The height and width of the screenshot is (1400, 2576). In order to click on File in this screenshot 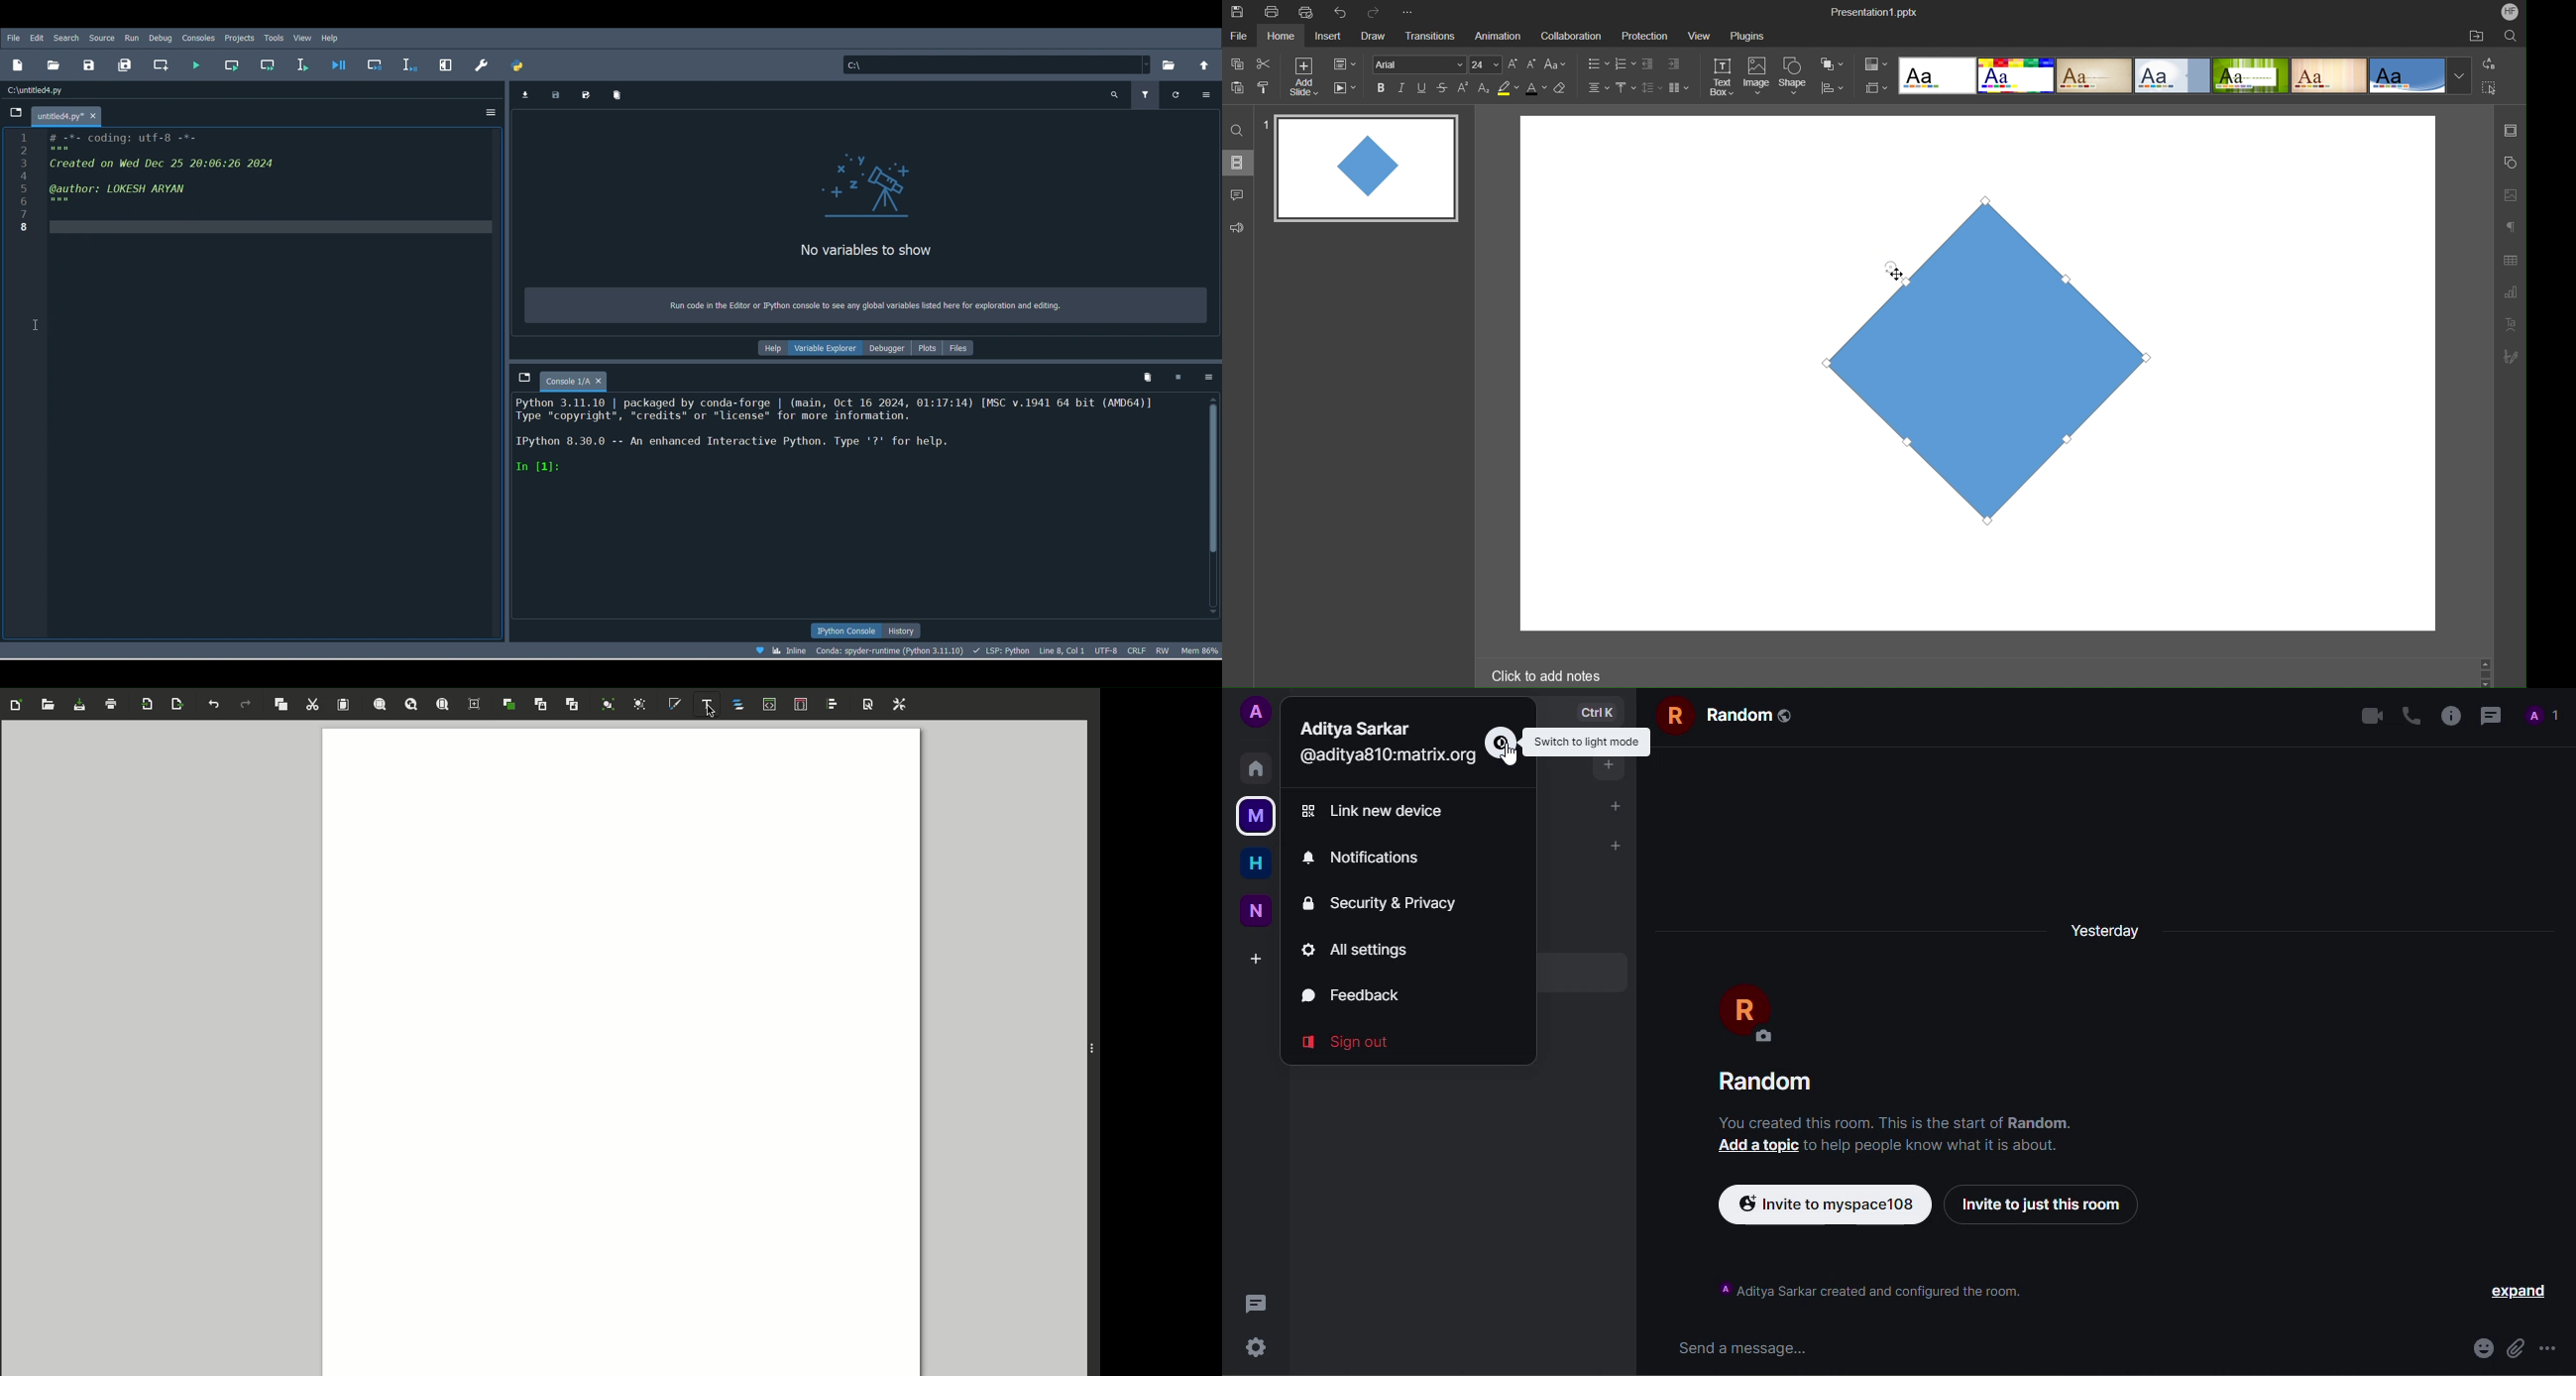, I will do `click(1239, 34)`.